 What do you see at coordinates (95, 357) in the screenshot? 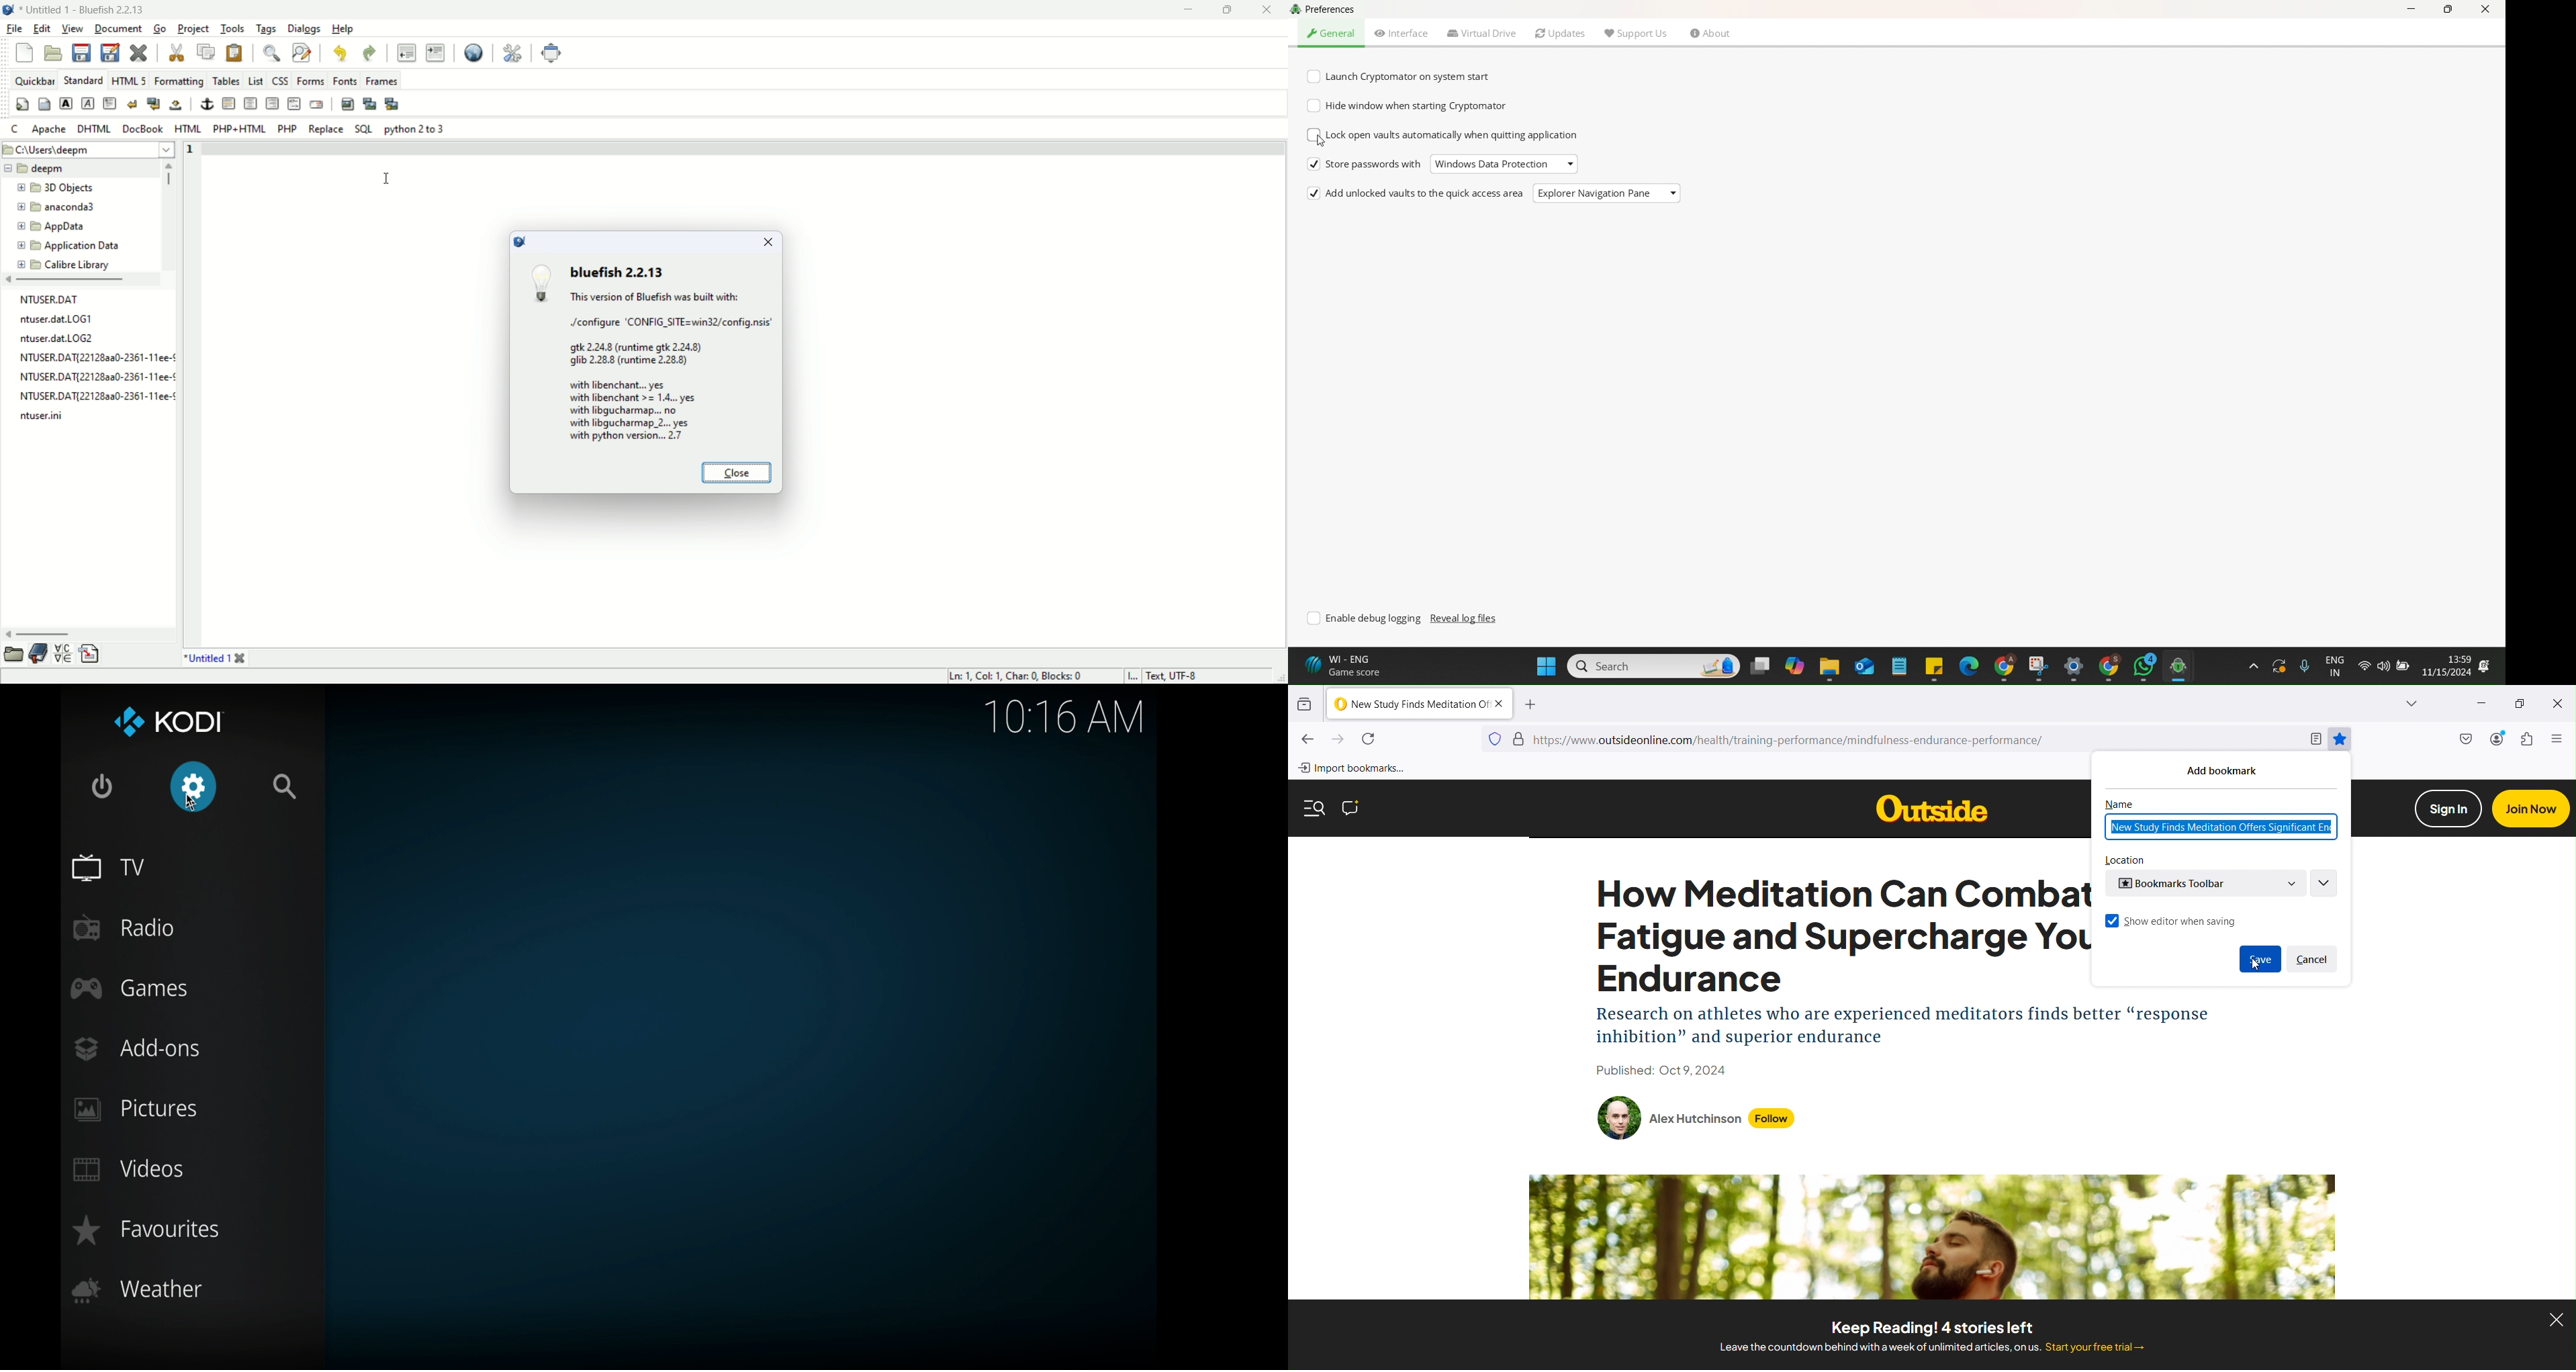
I see `file name` at bounding box center [95, 357].